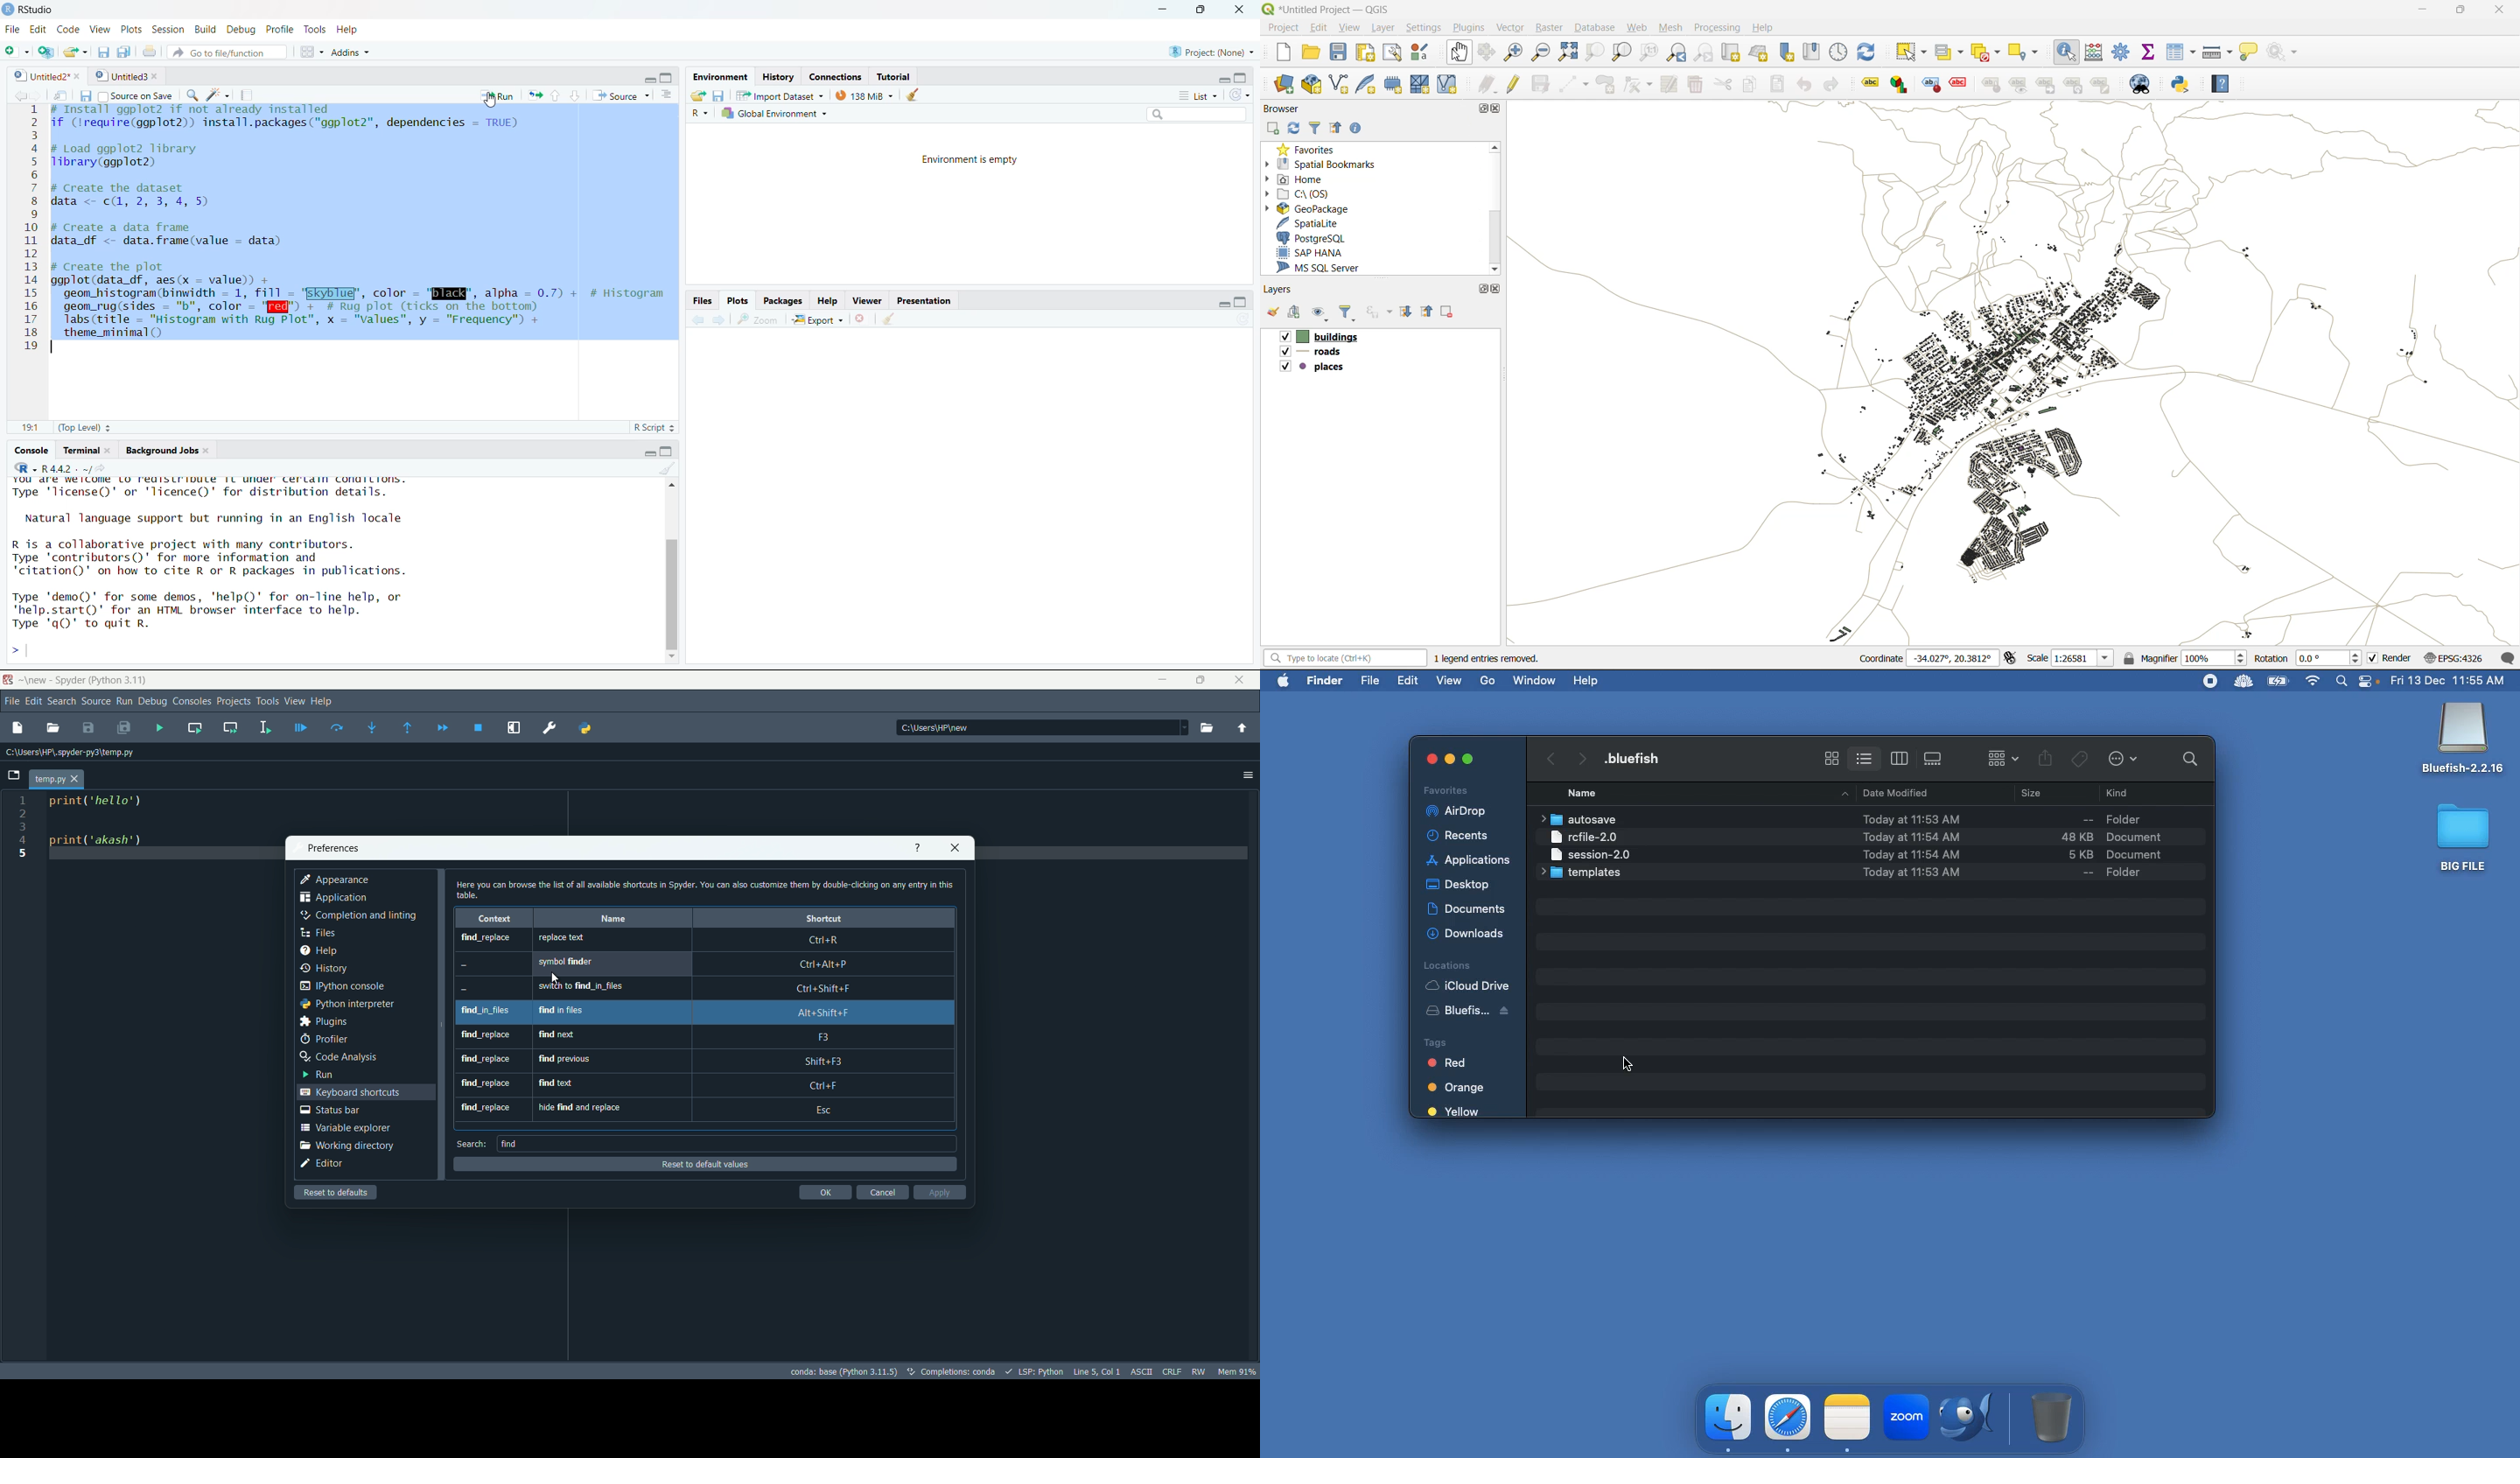  I want to click on zoom native, so click(1645, 54).